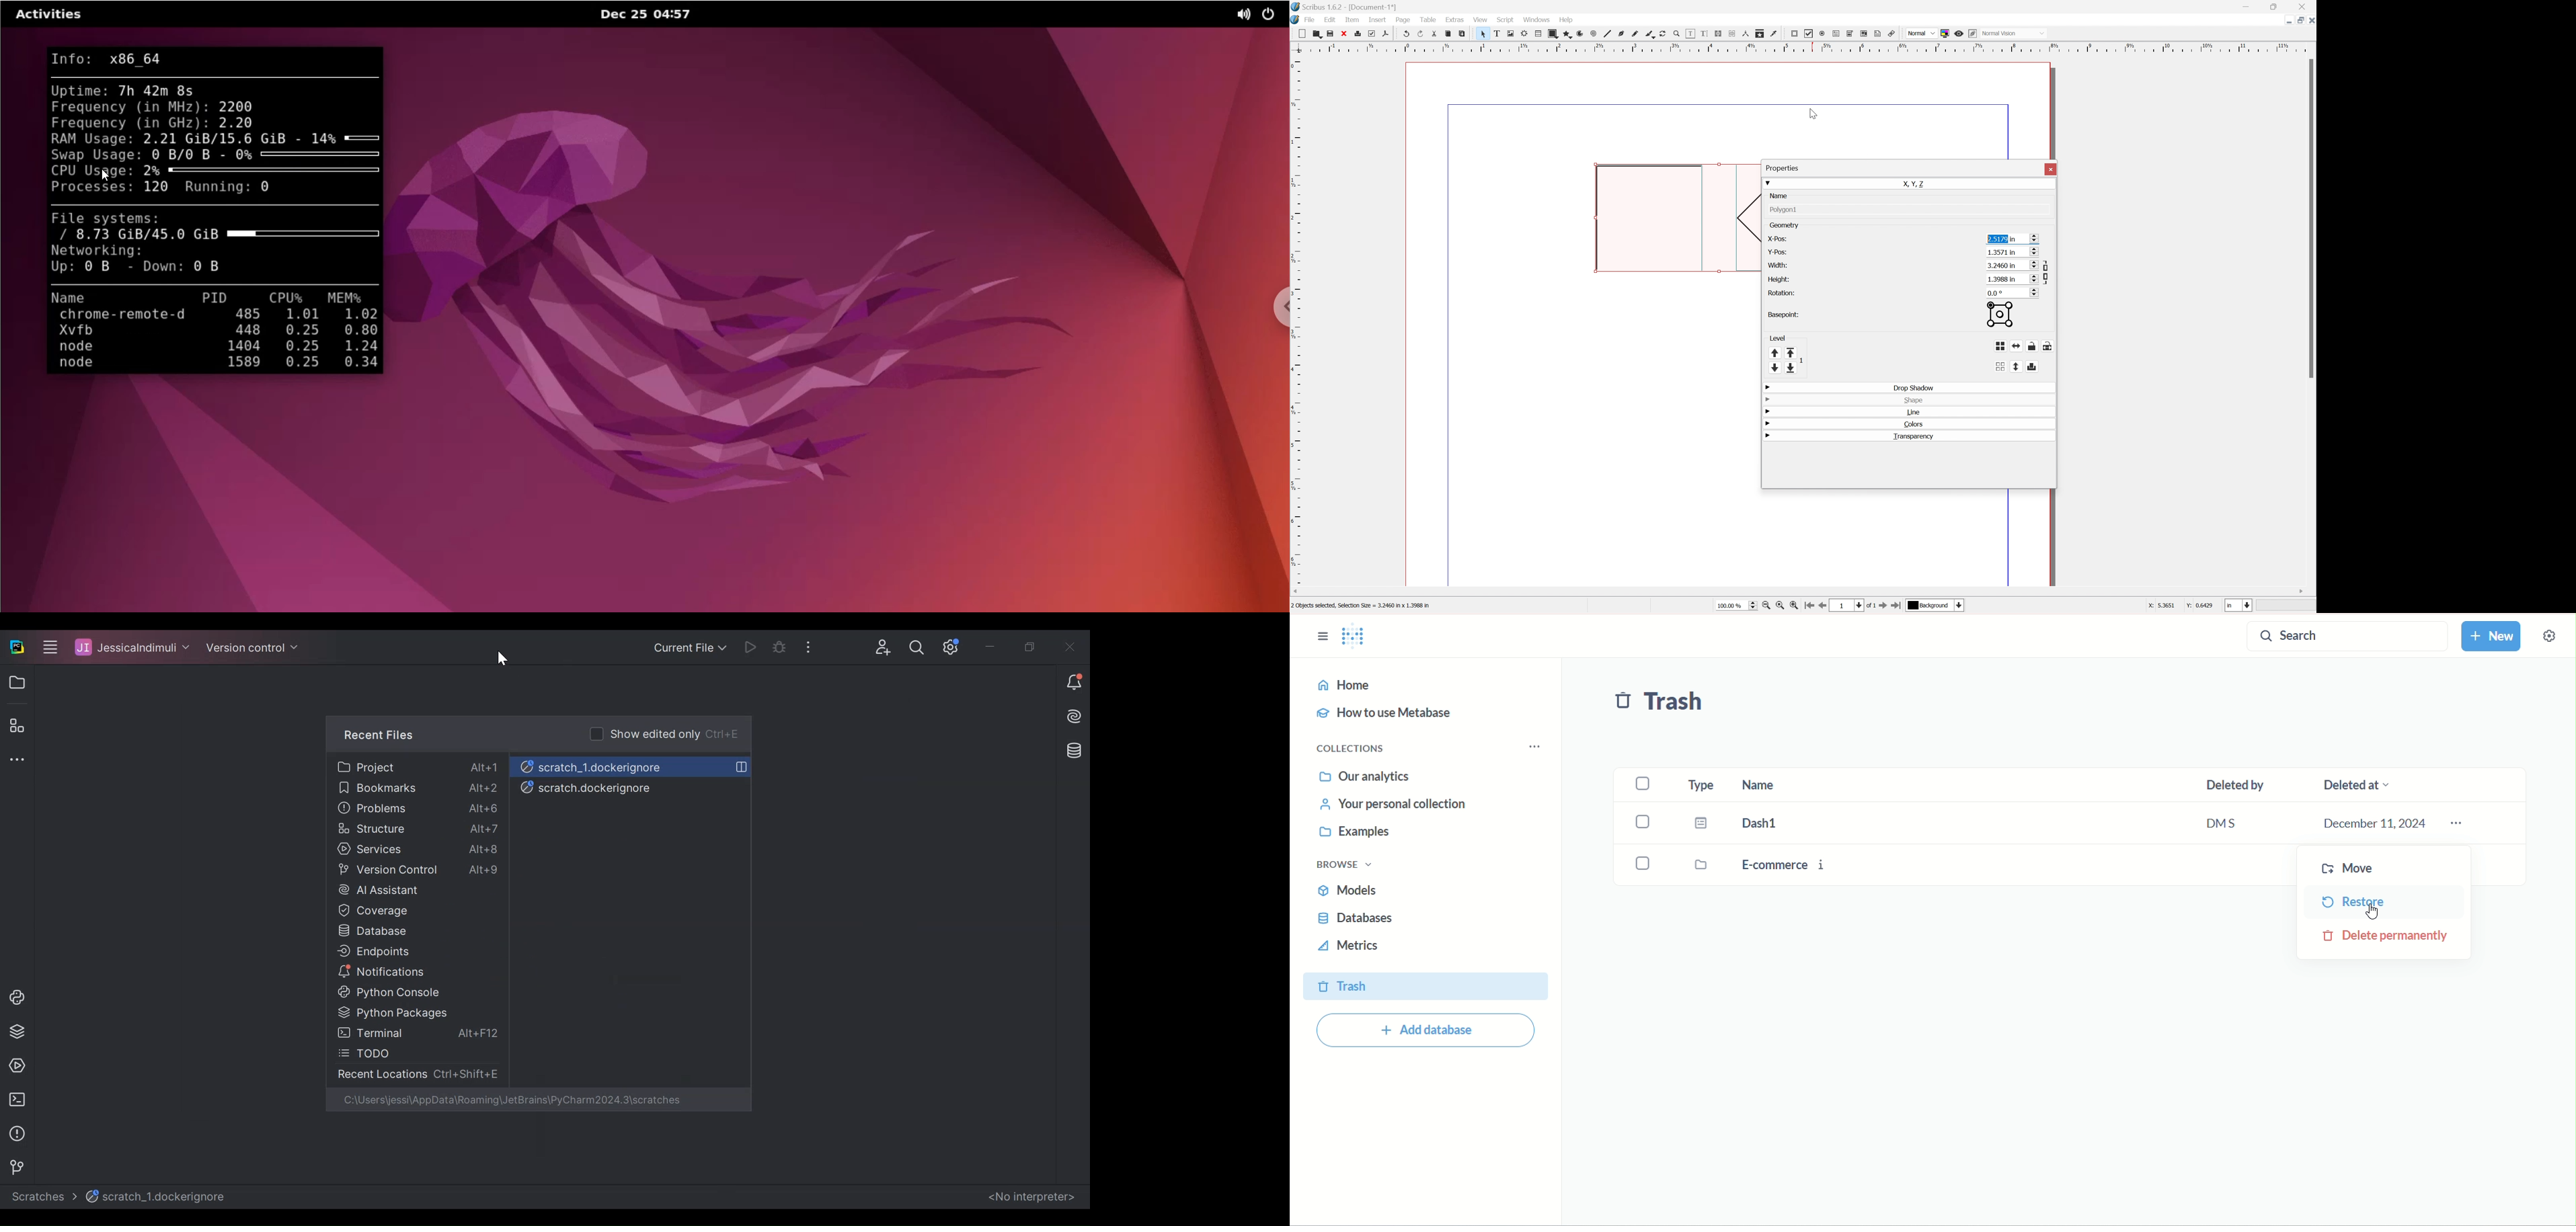  What do you see at coordinates (2235, 825) in the screenshot?
I see `DMS` at bounding box center [2235, 825].